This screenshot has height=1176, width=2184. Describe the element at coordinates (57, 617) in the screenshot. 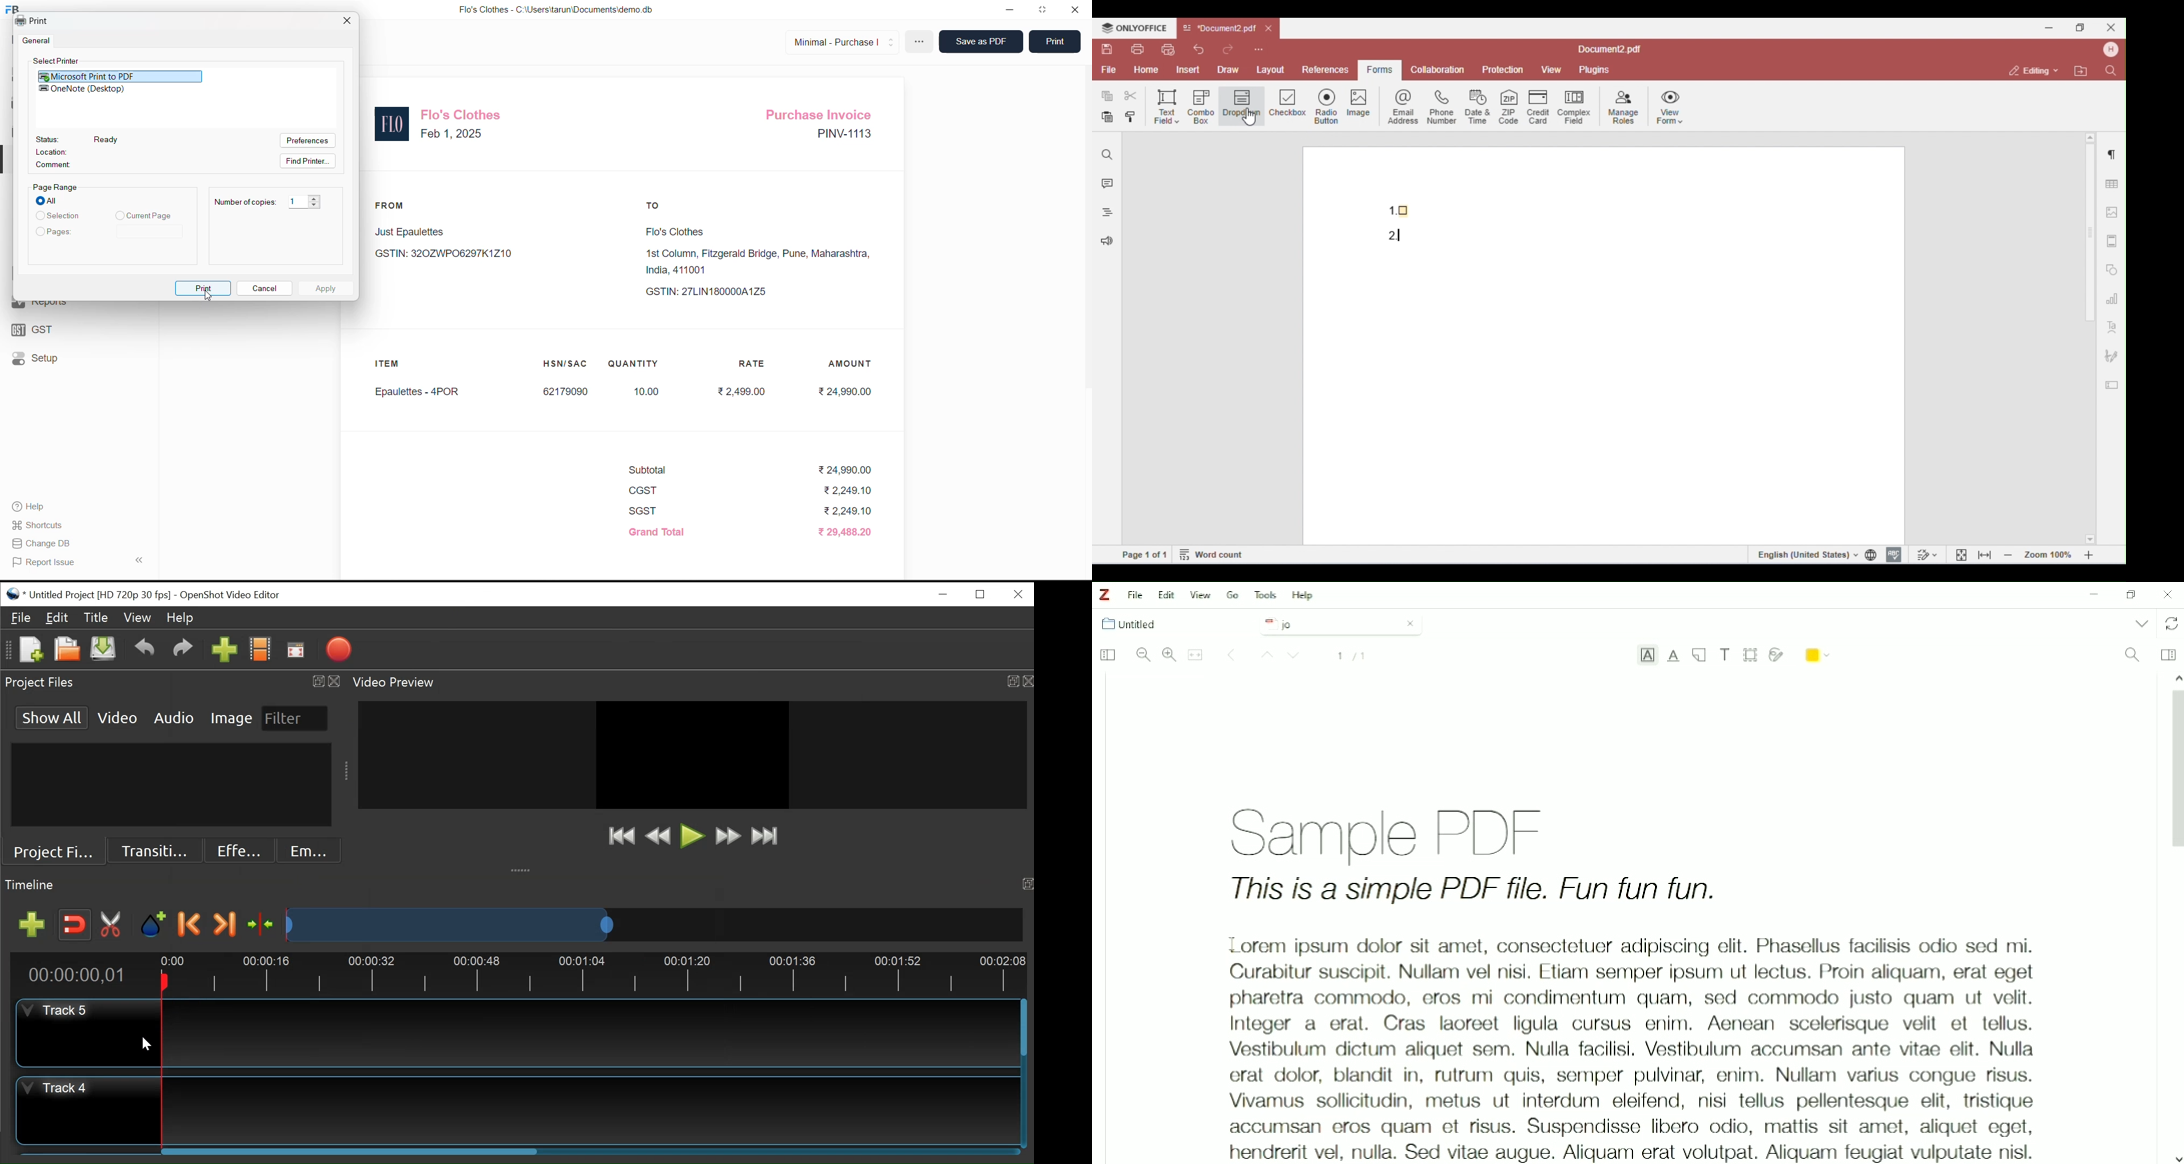

I see `Edit` at that location.